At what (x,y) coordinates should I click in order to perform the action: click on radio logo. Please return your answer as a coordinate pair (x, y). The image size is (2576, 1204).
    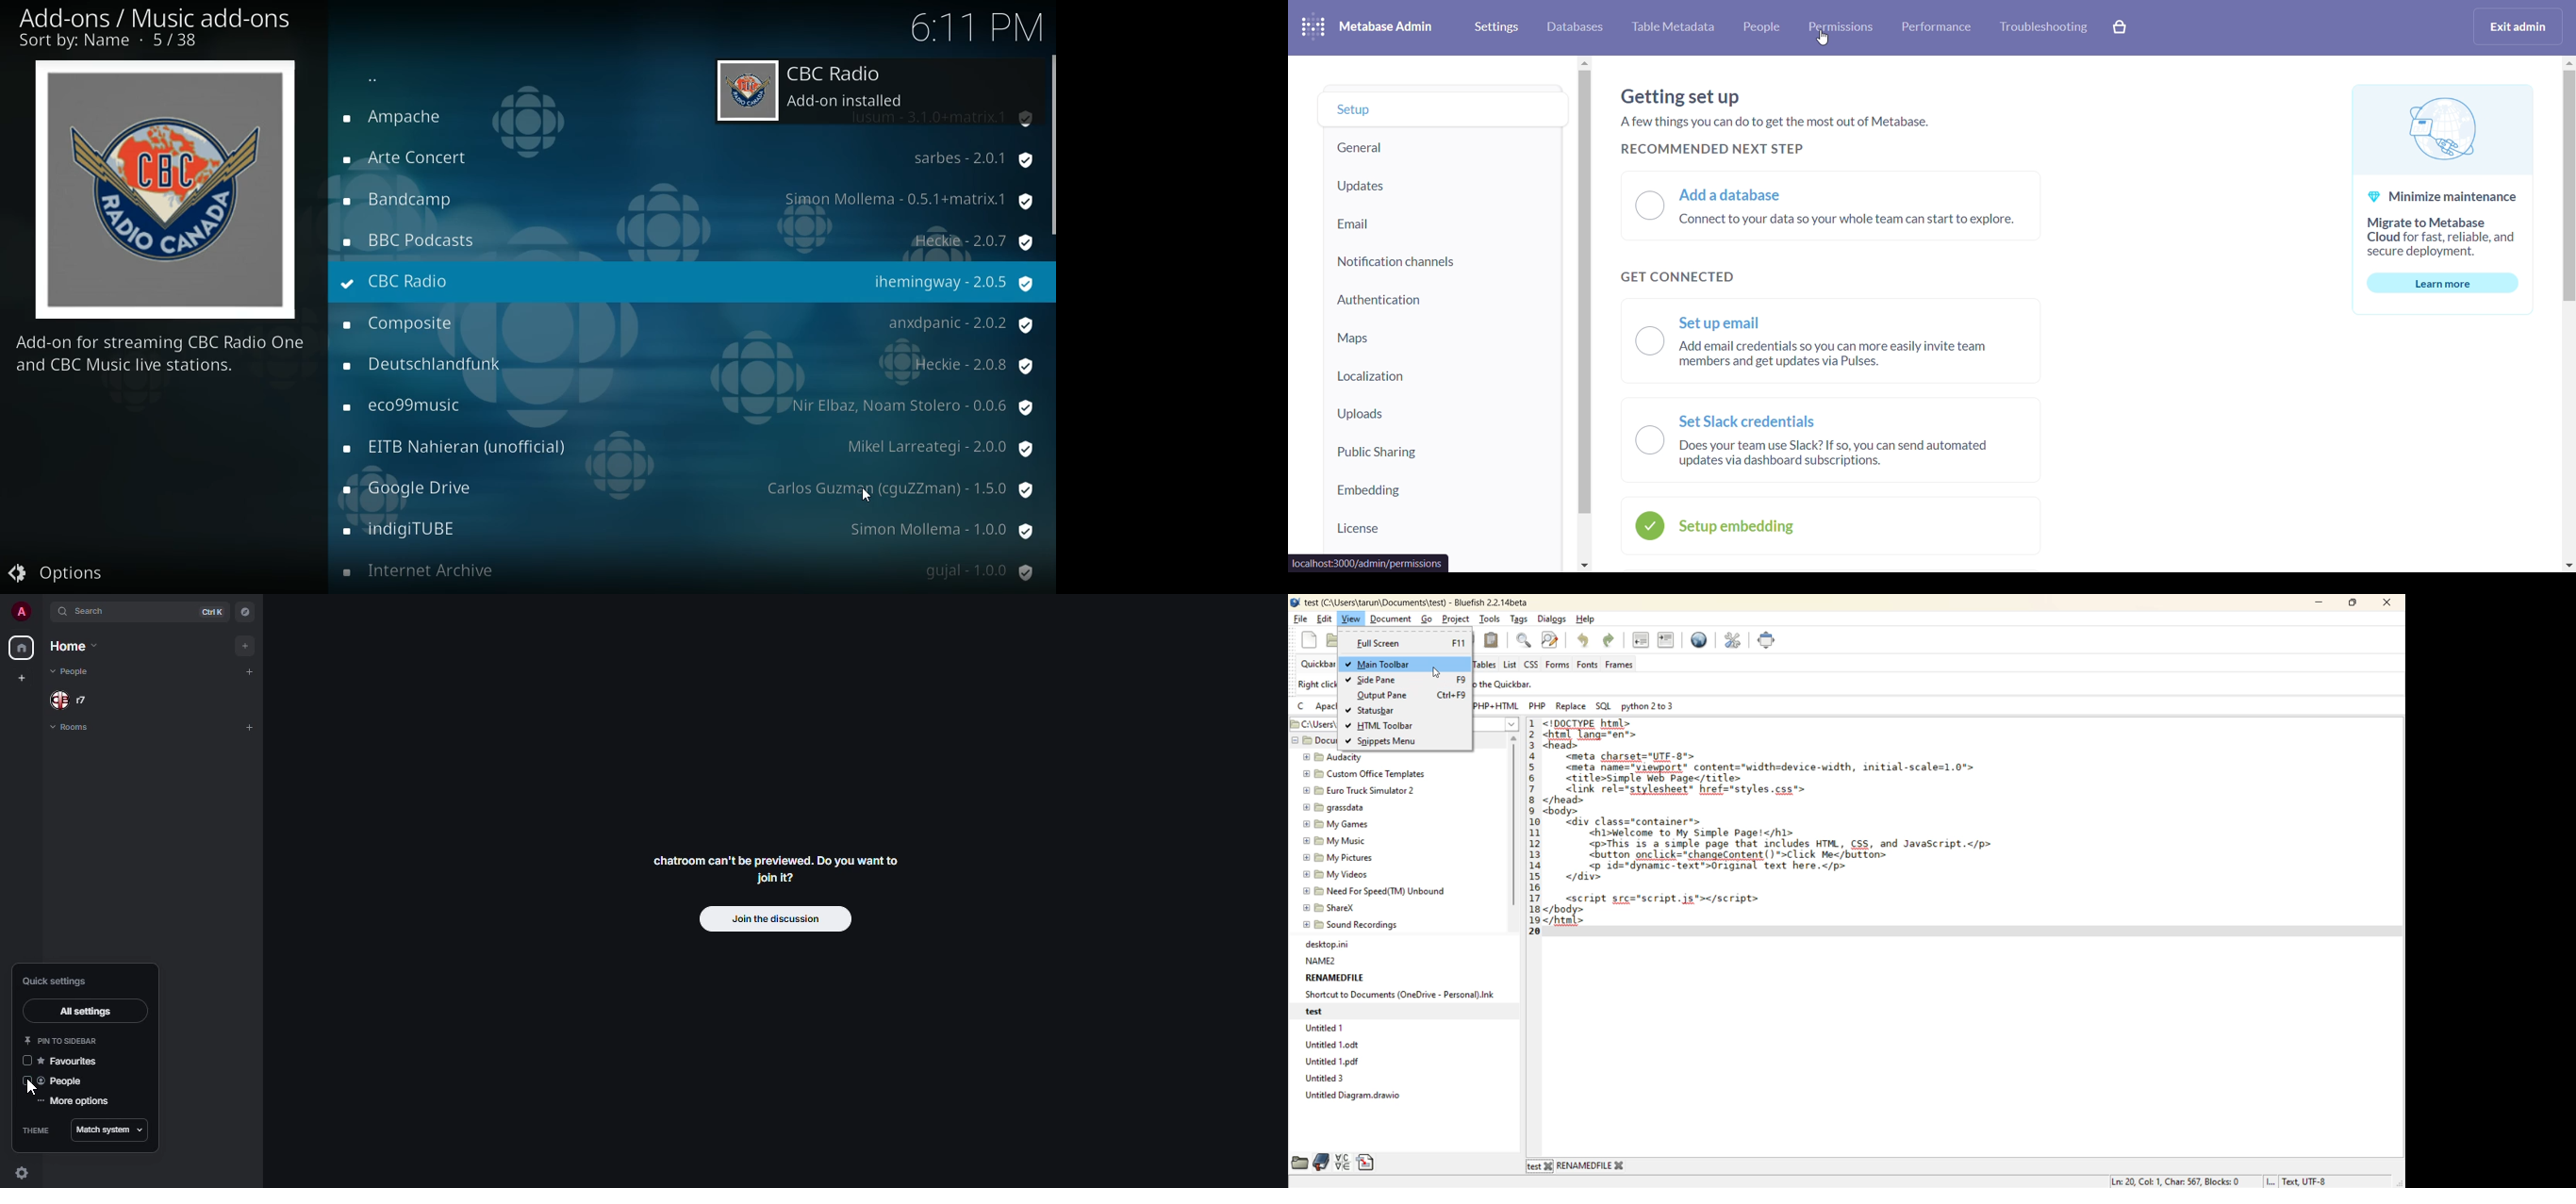
    Looking at the image, I should click on (163, 191).